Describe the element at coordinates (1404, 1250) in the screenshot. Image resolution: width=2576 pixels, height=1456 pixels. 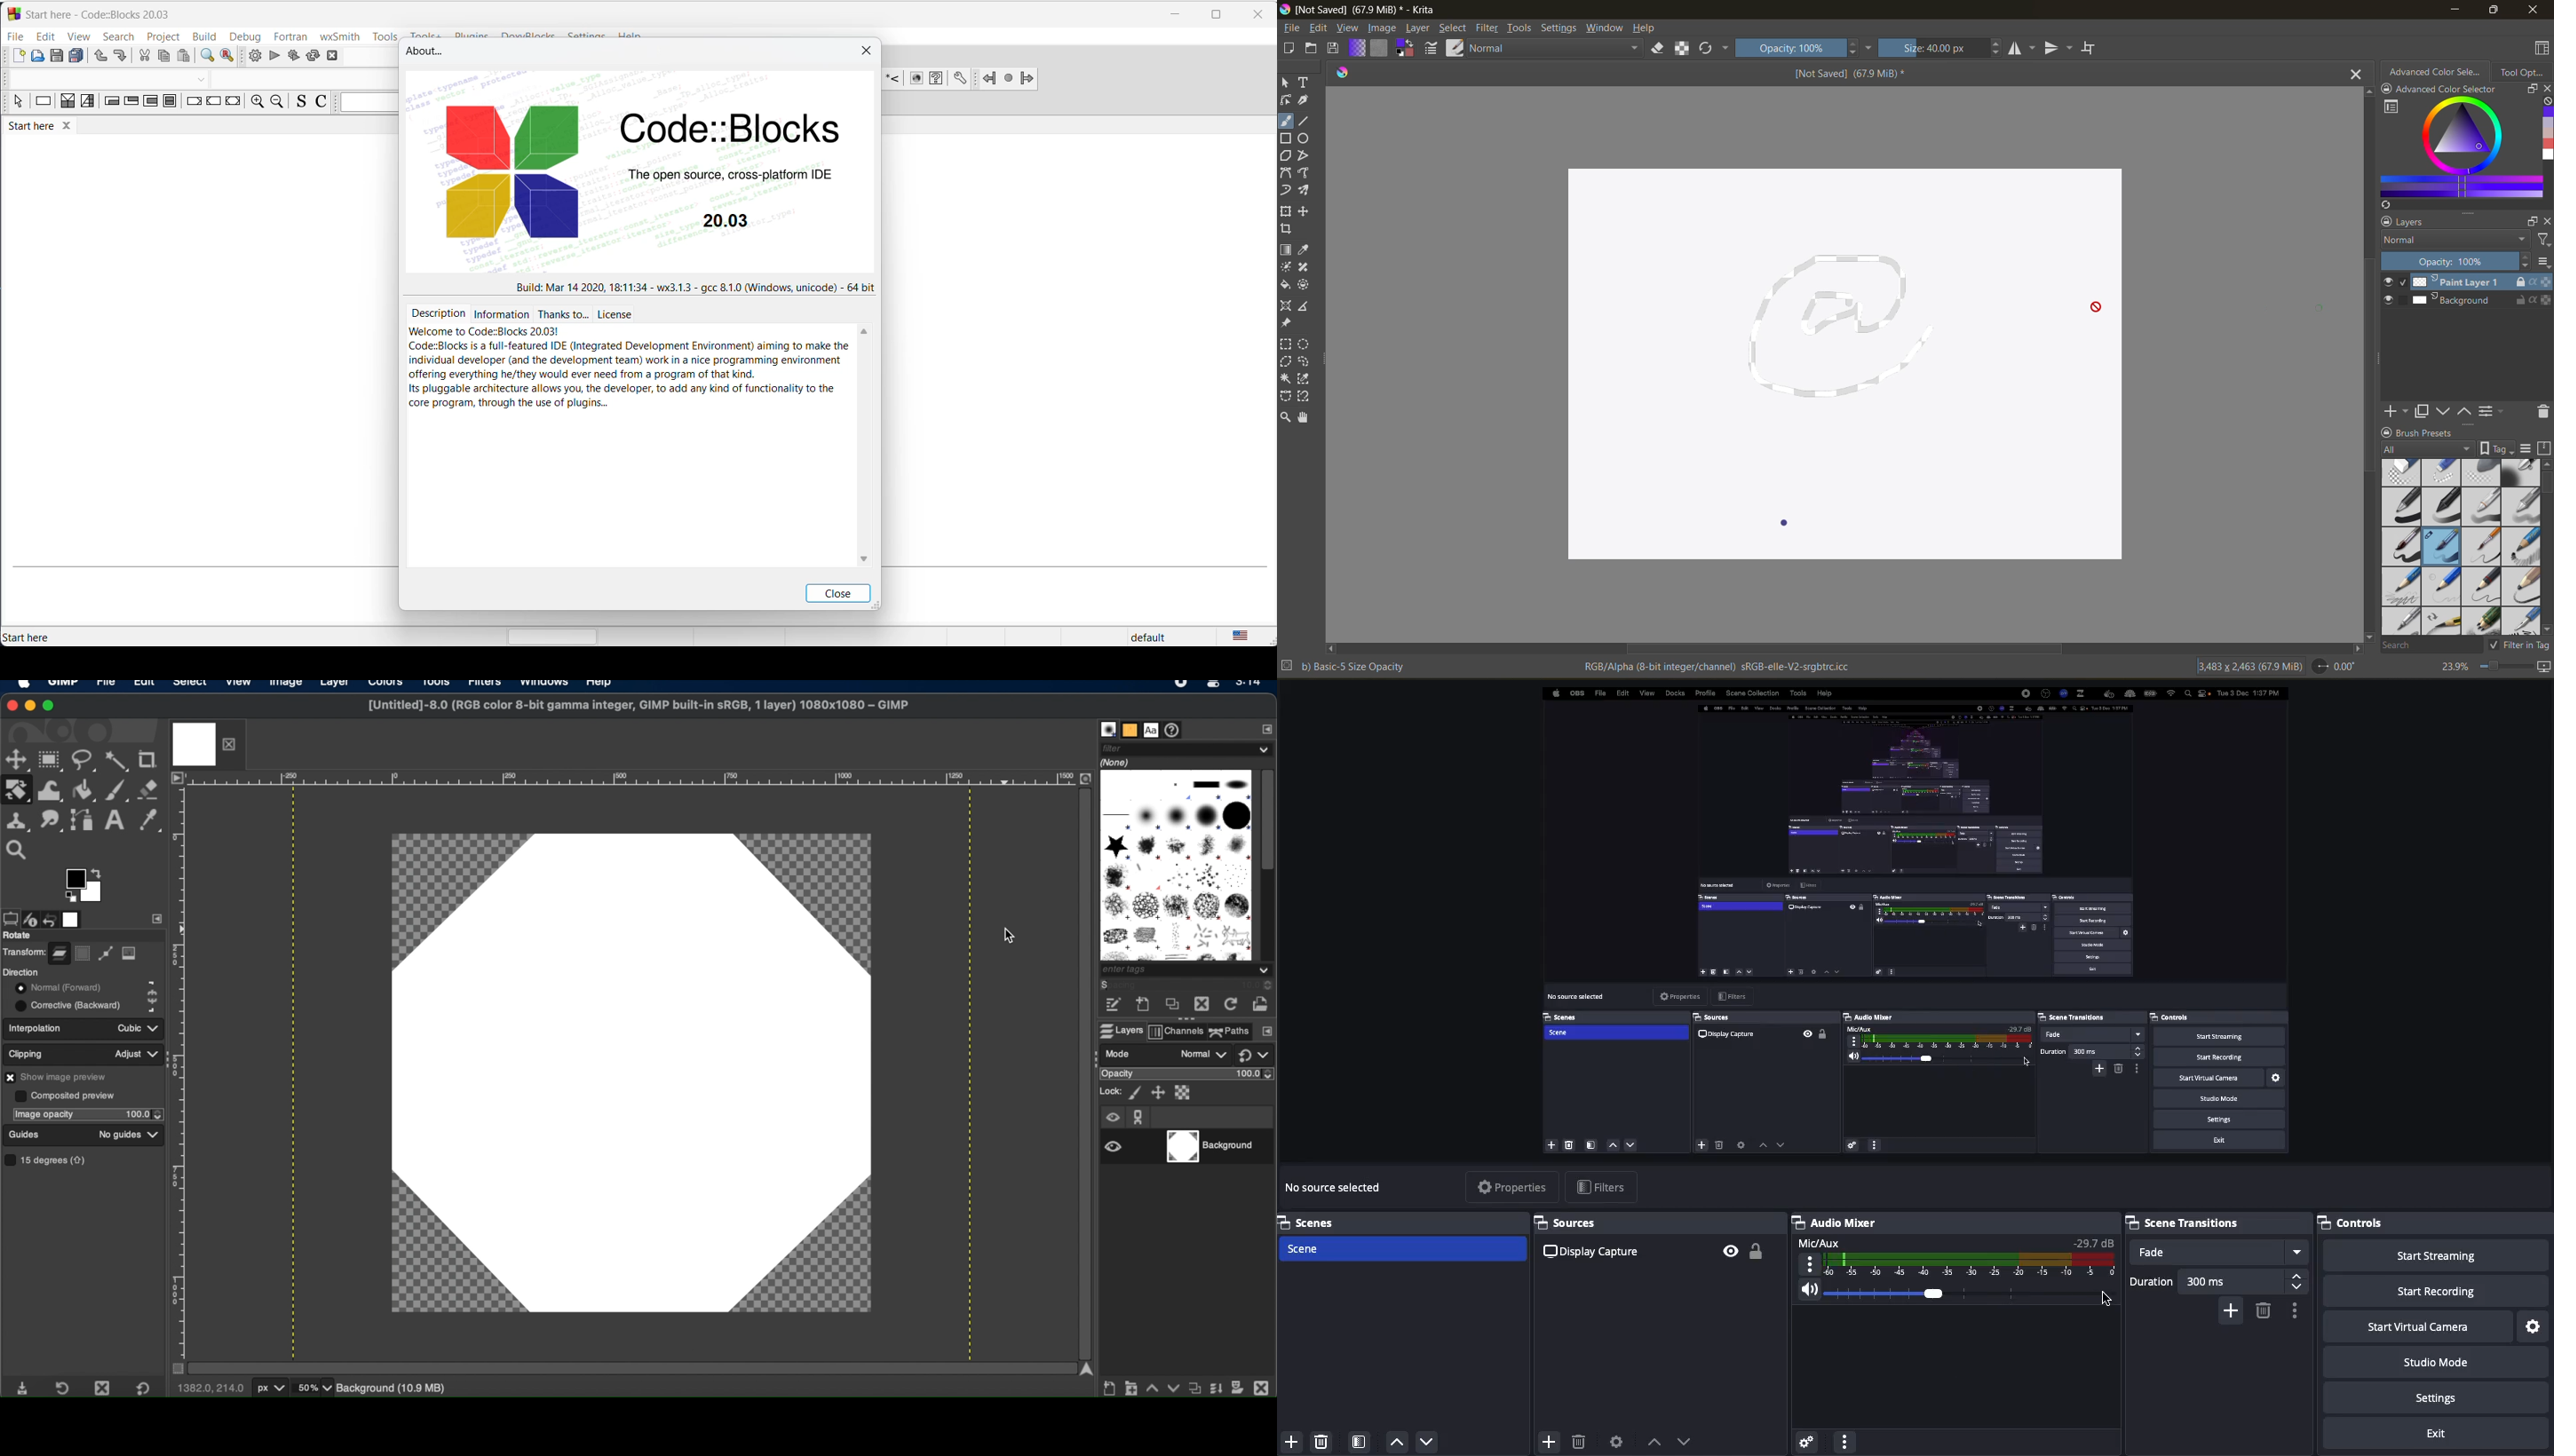
I see `Scene` at that location.